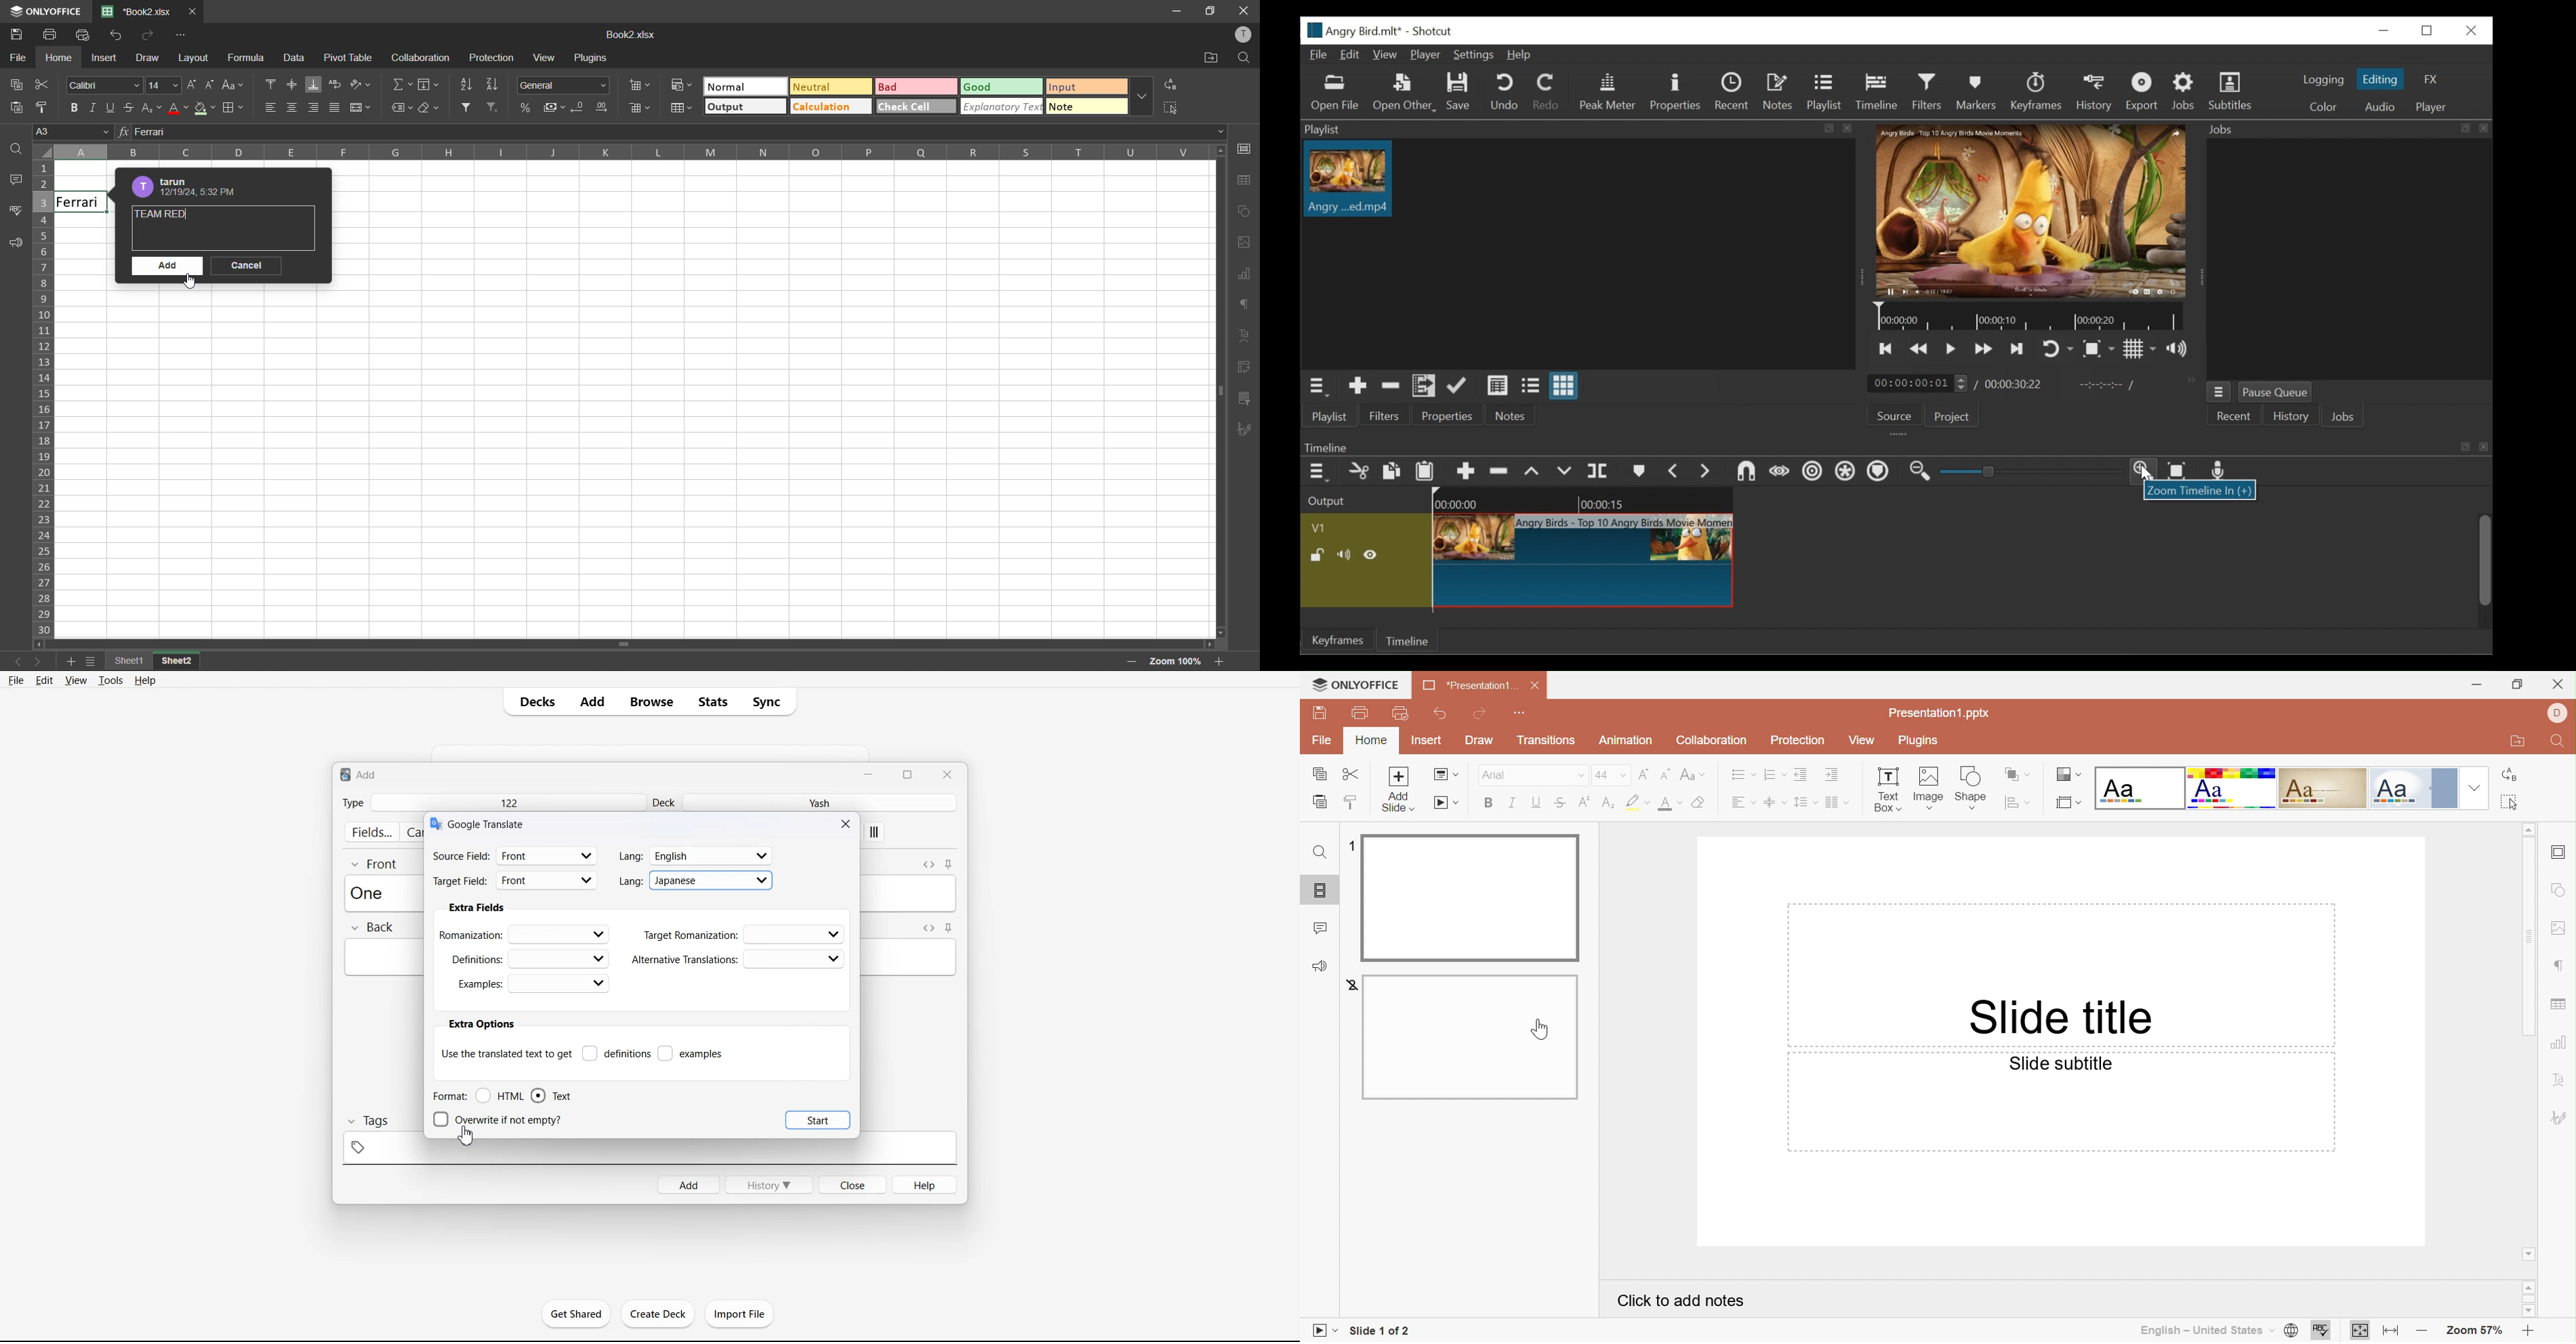 This screenshot has width=2576, height=1344. I want to click on Next Marker, so click(1708, 472).